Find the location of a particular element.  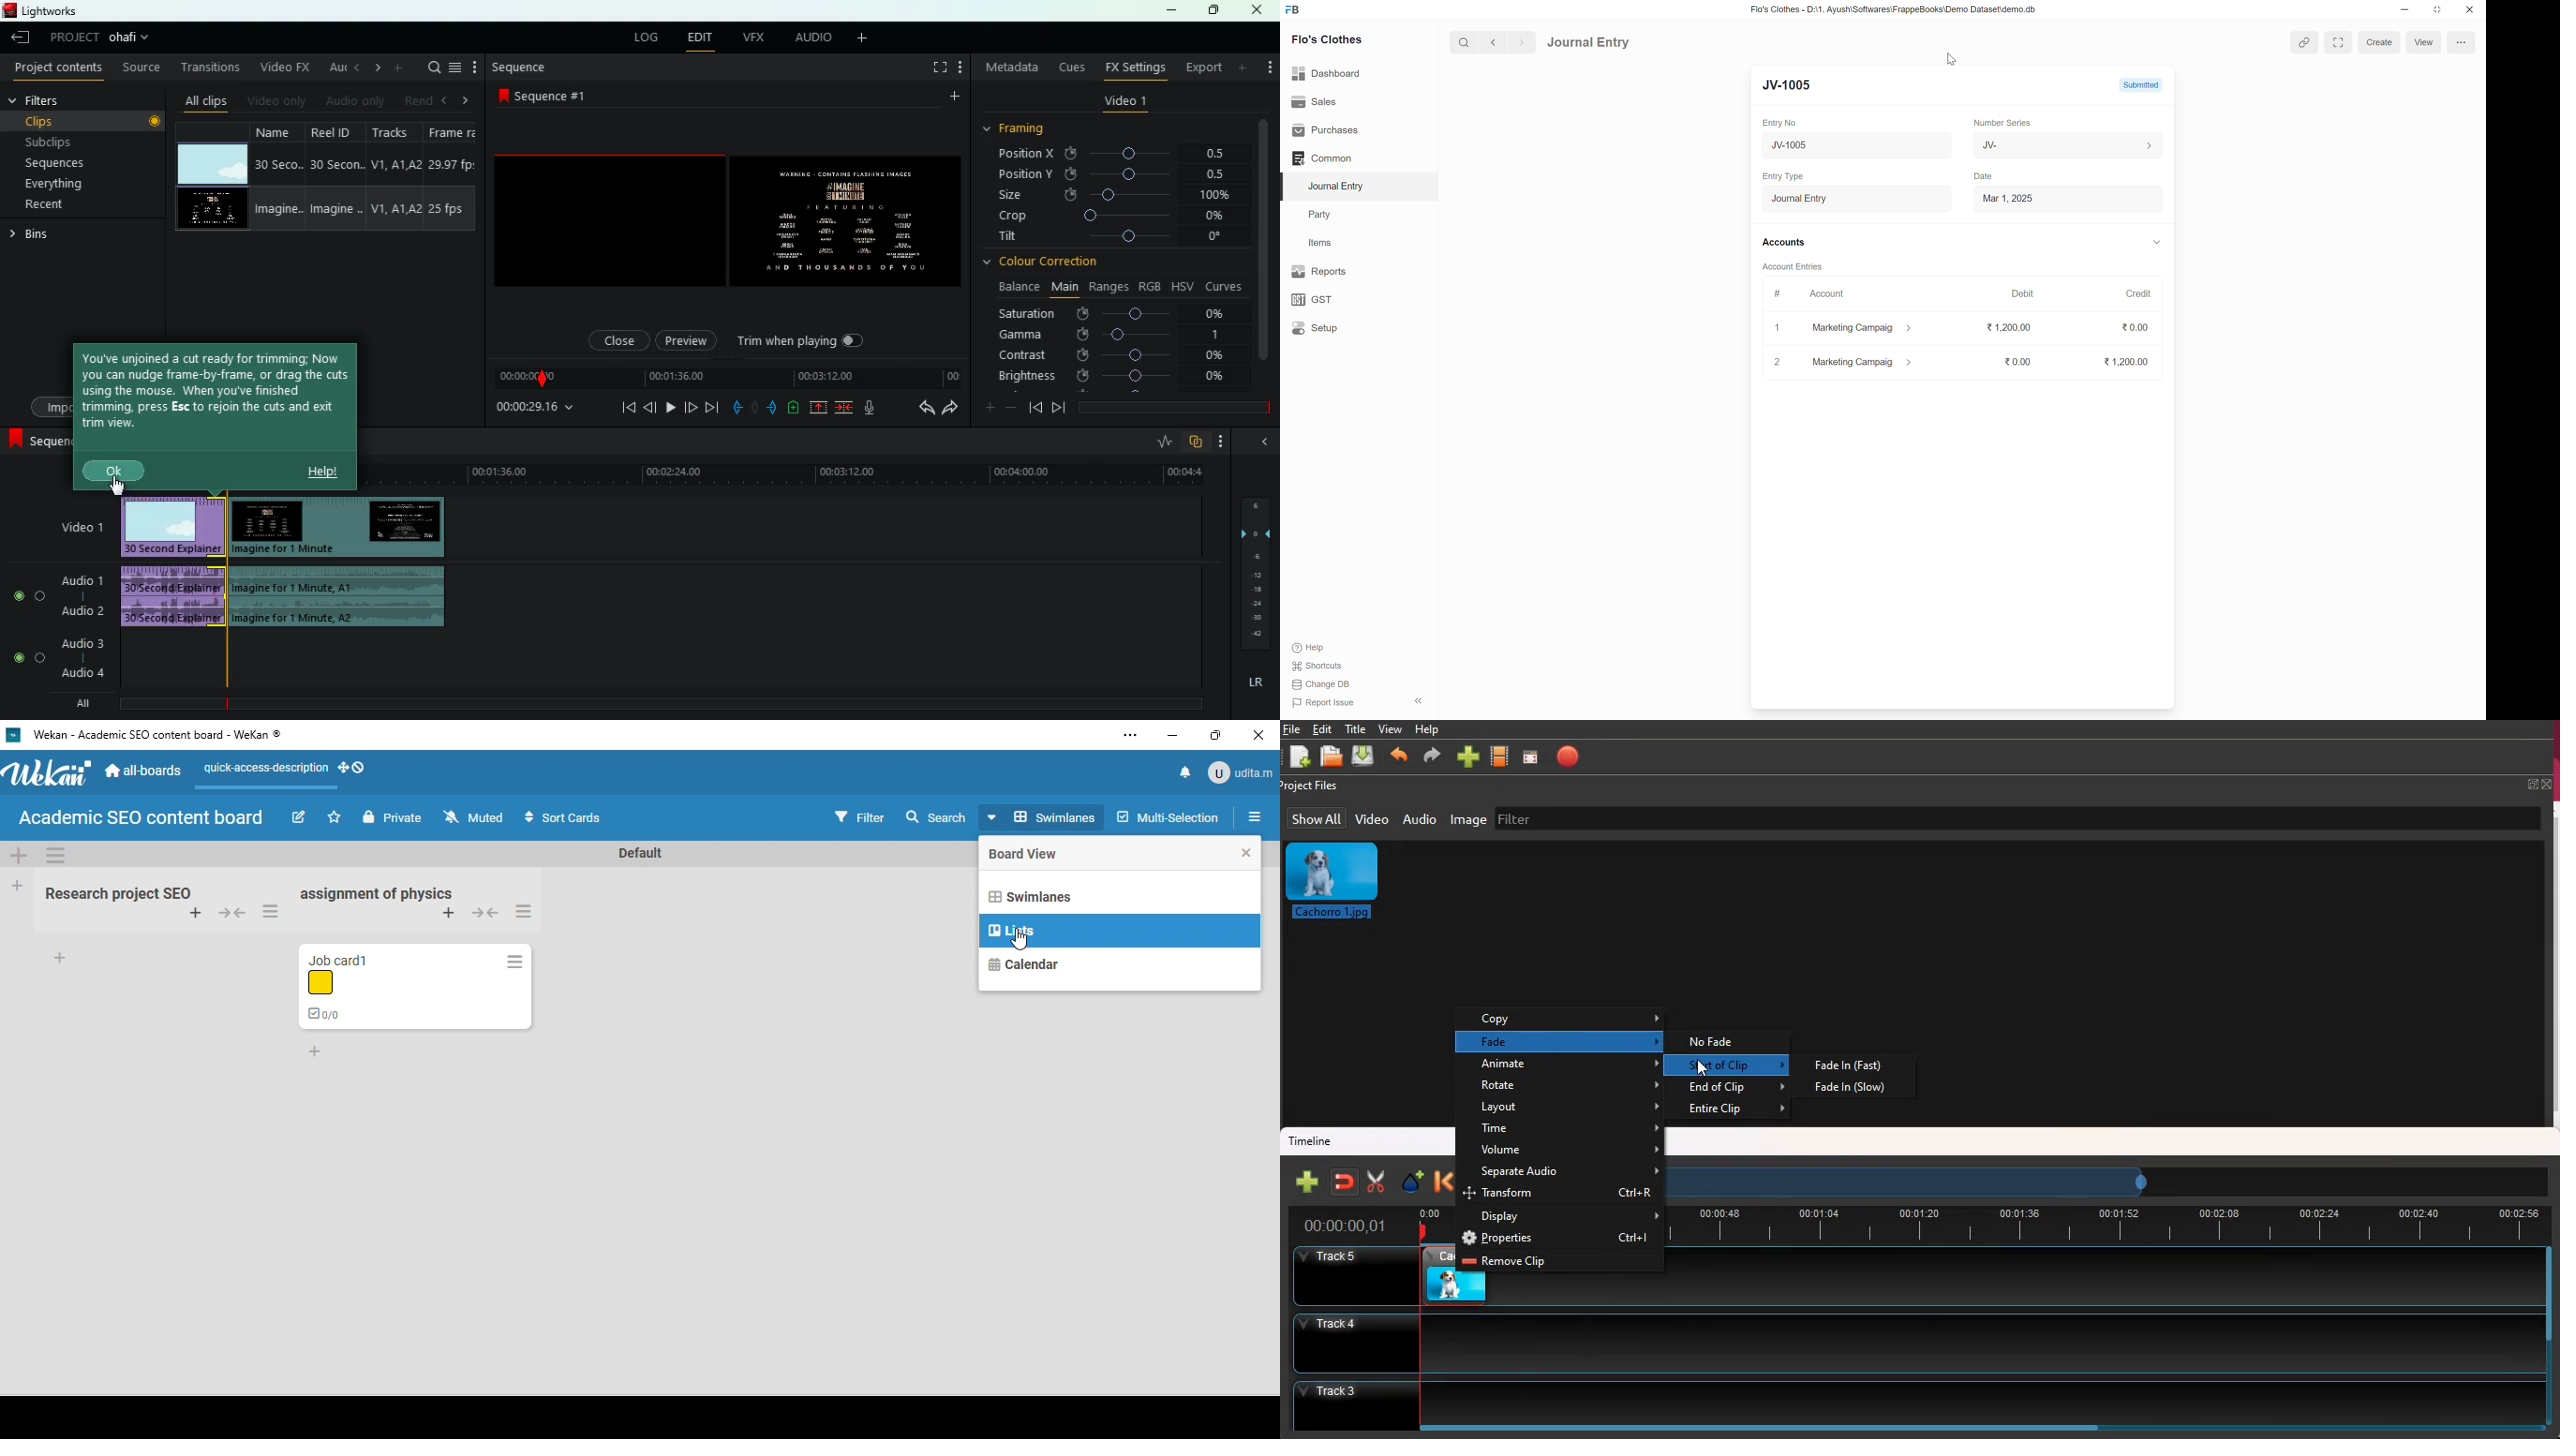

audio is located at coordinates (813, 38).